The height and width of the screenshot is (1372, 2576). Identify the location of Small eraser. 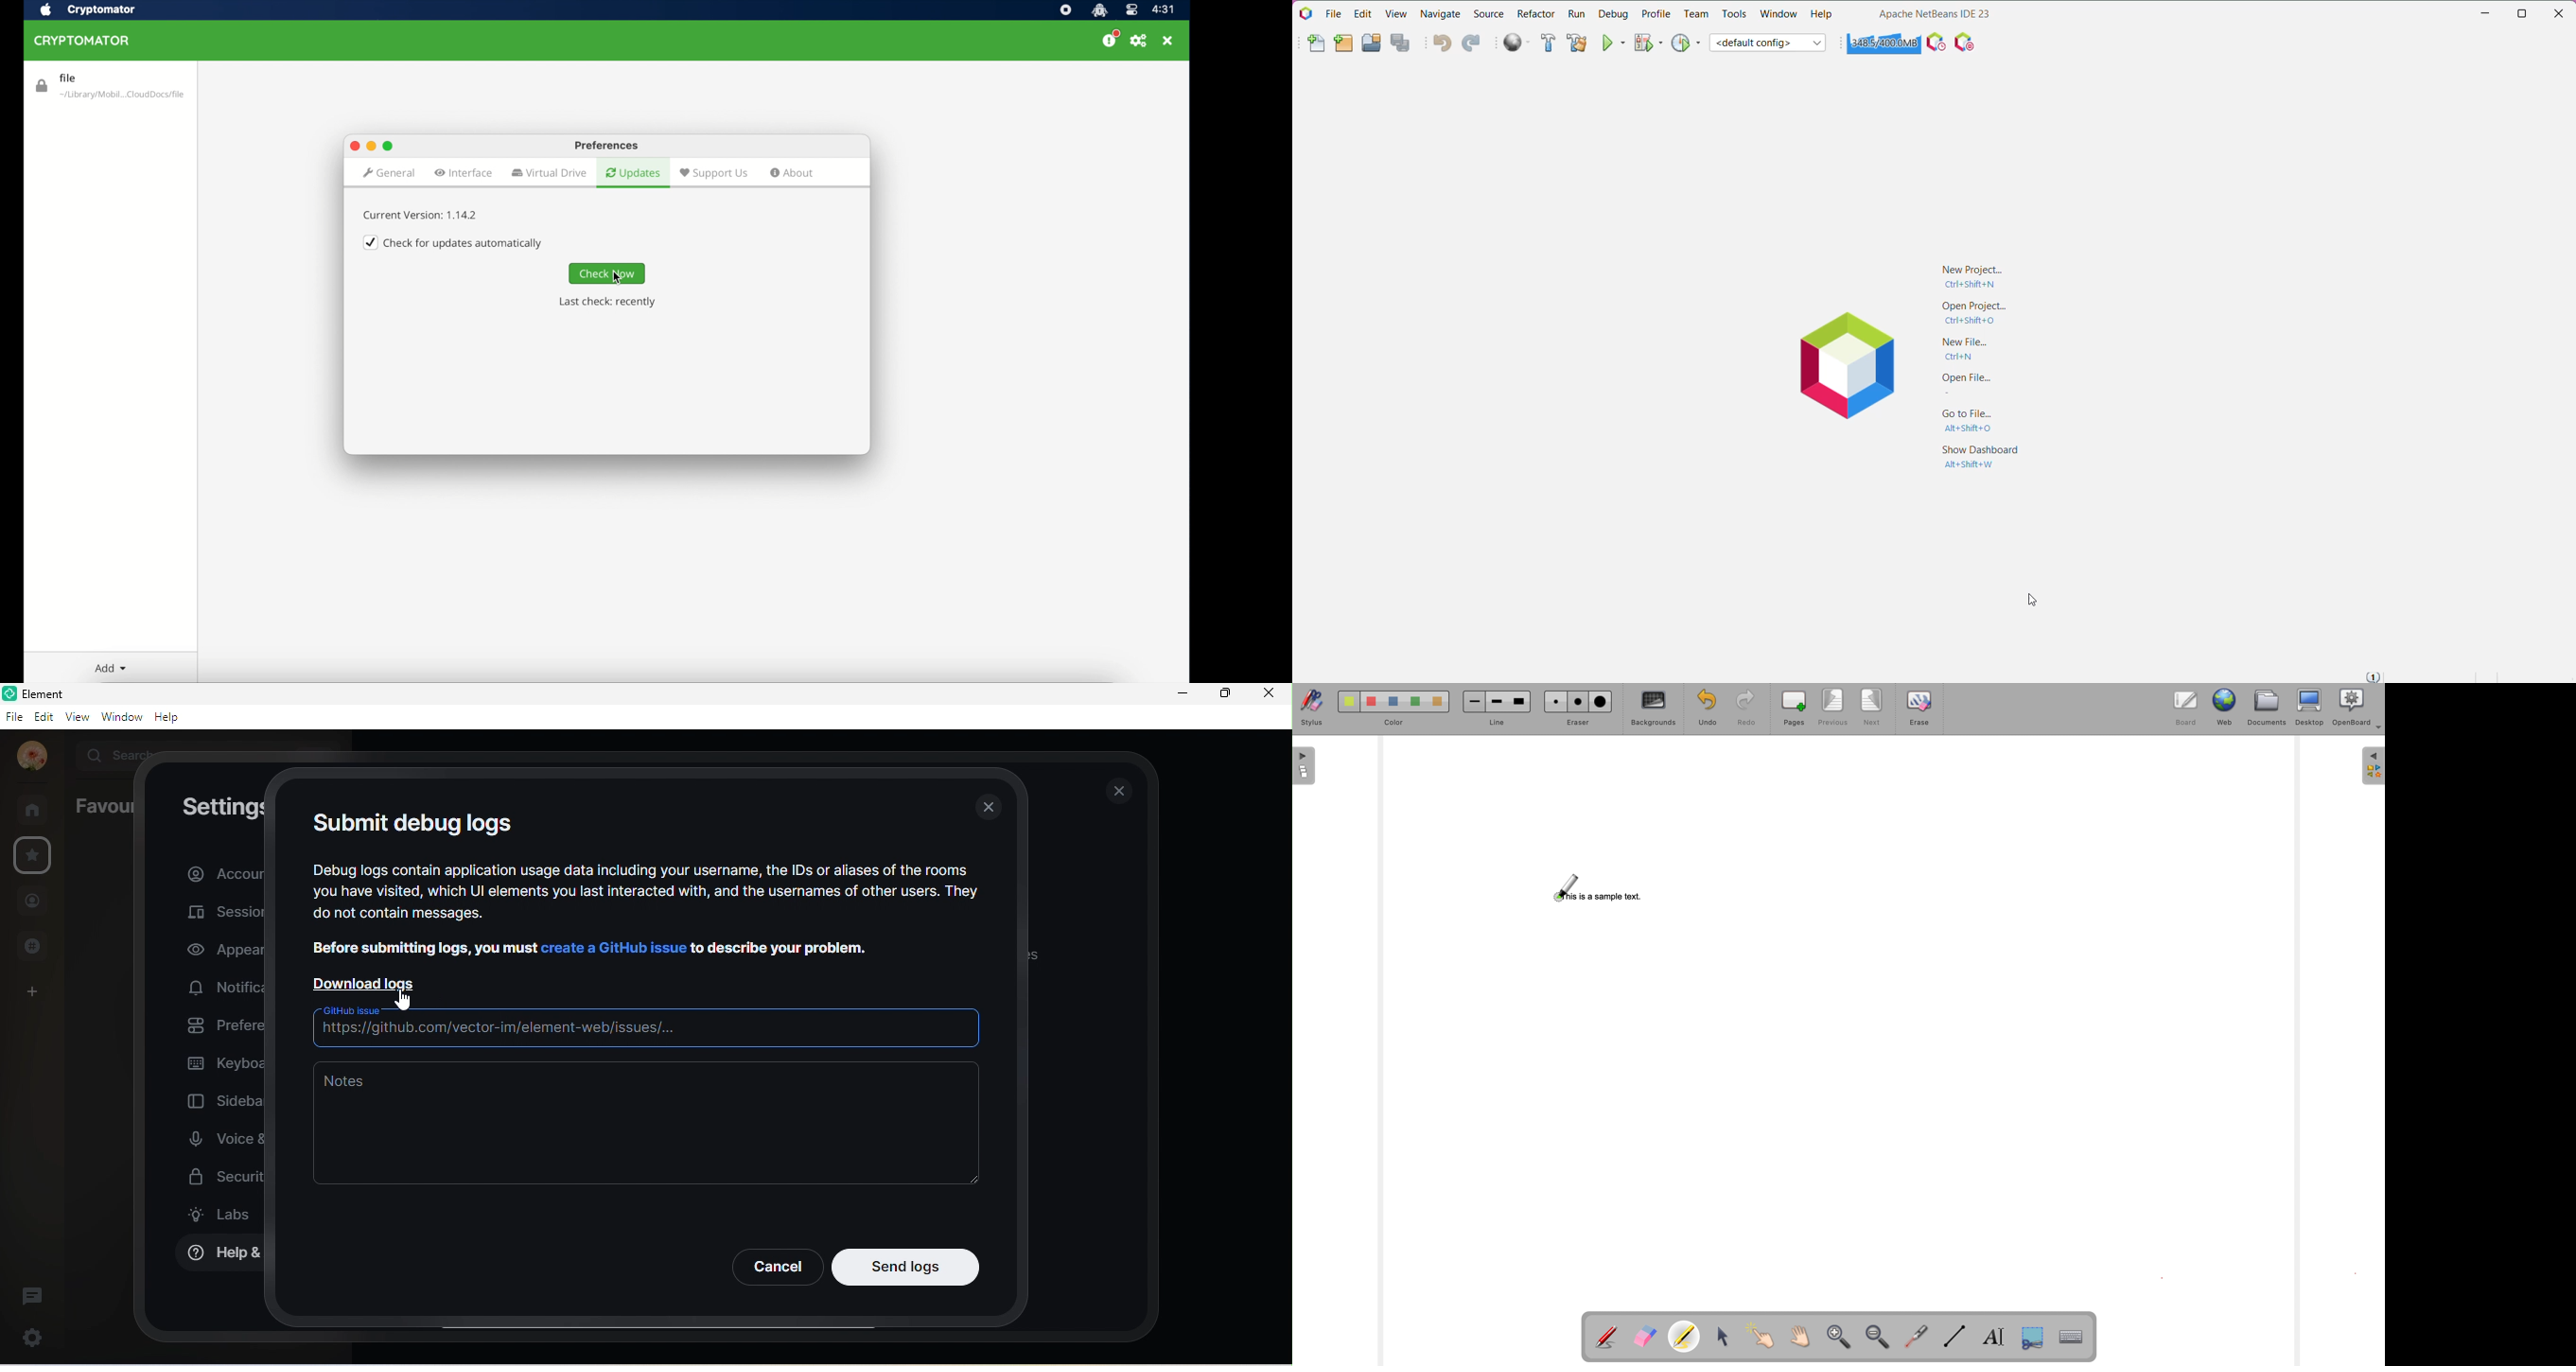
(1555, 702).